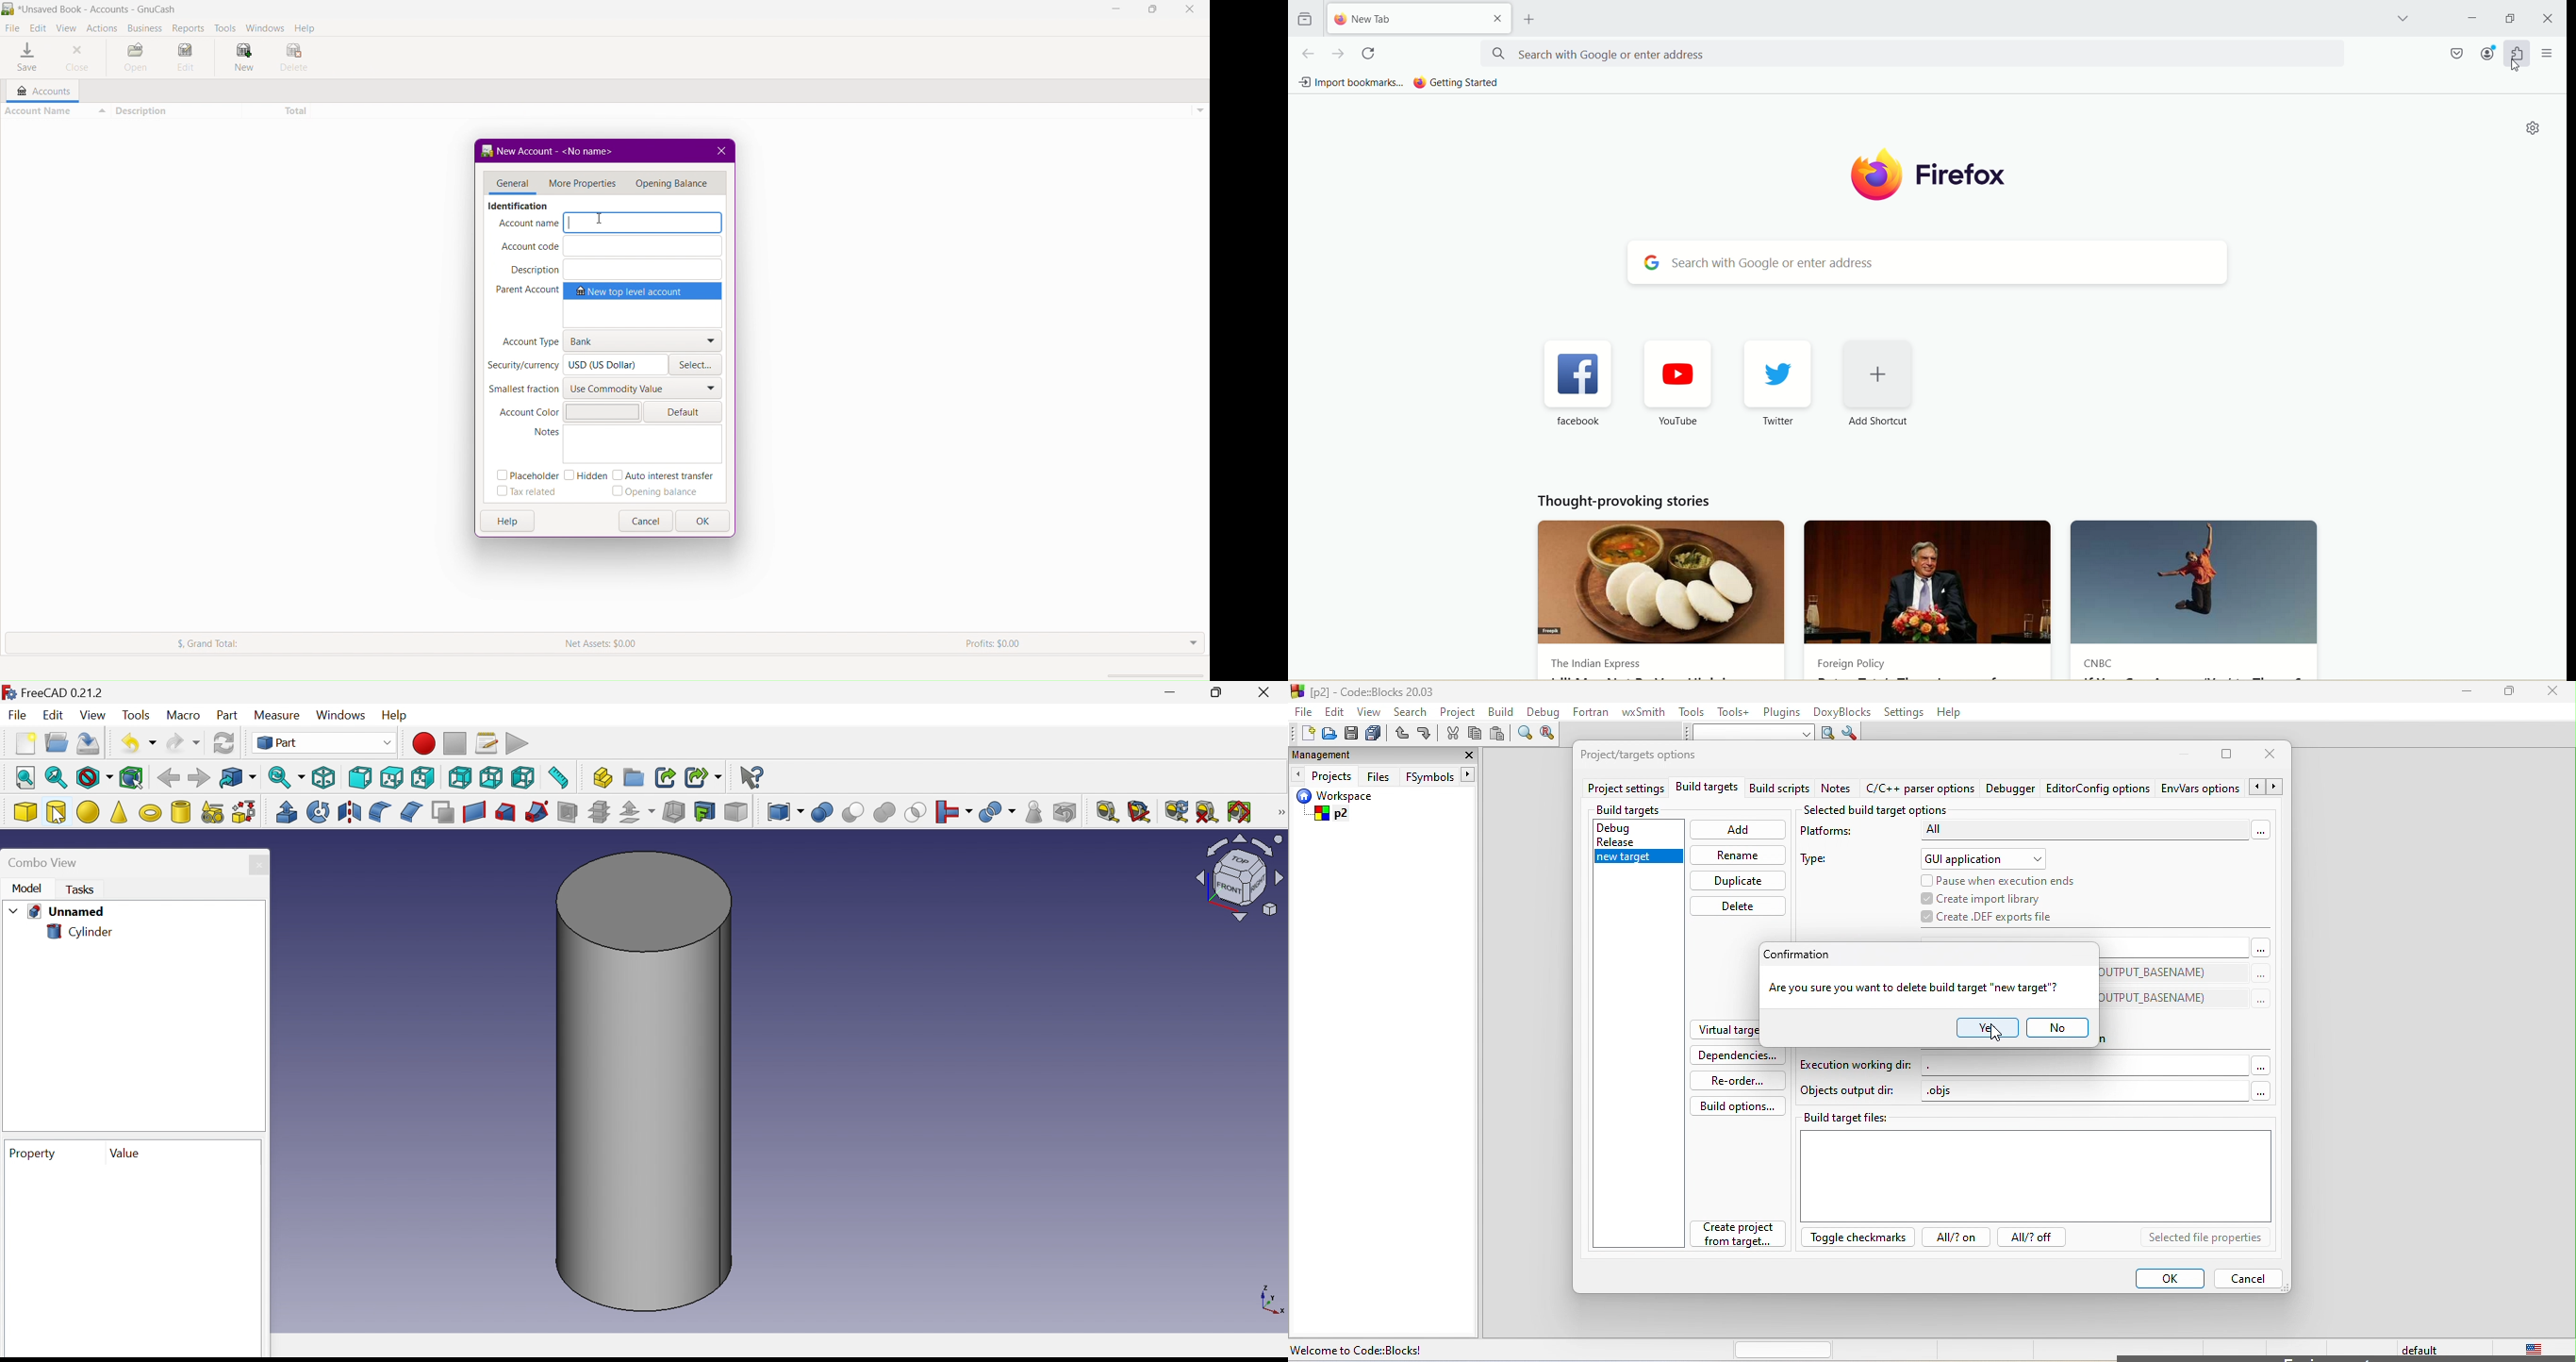 This screenshot has width=2576, height=1372. What do you see at coordinates (611, 247) in the screenshot?
I see `Account Code` at bounding box center [611, 247].